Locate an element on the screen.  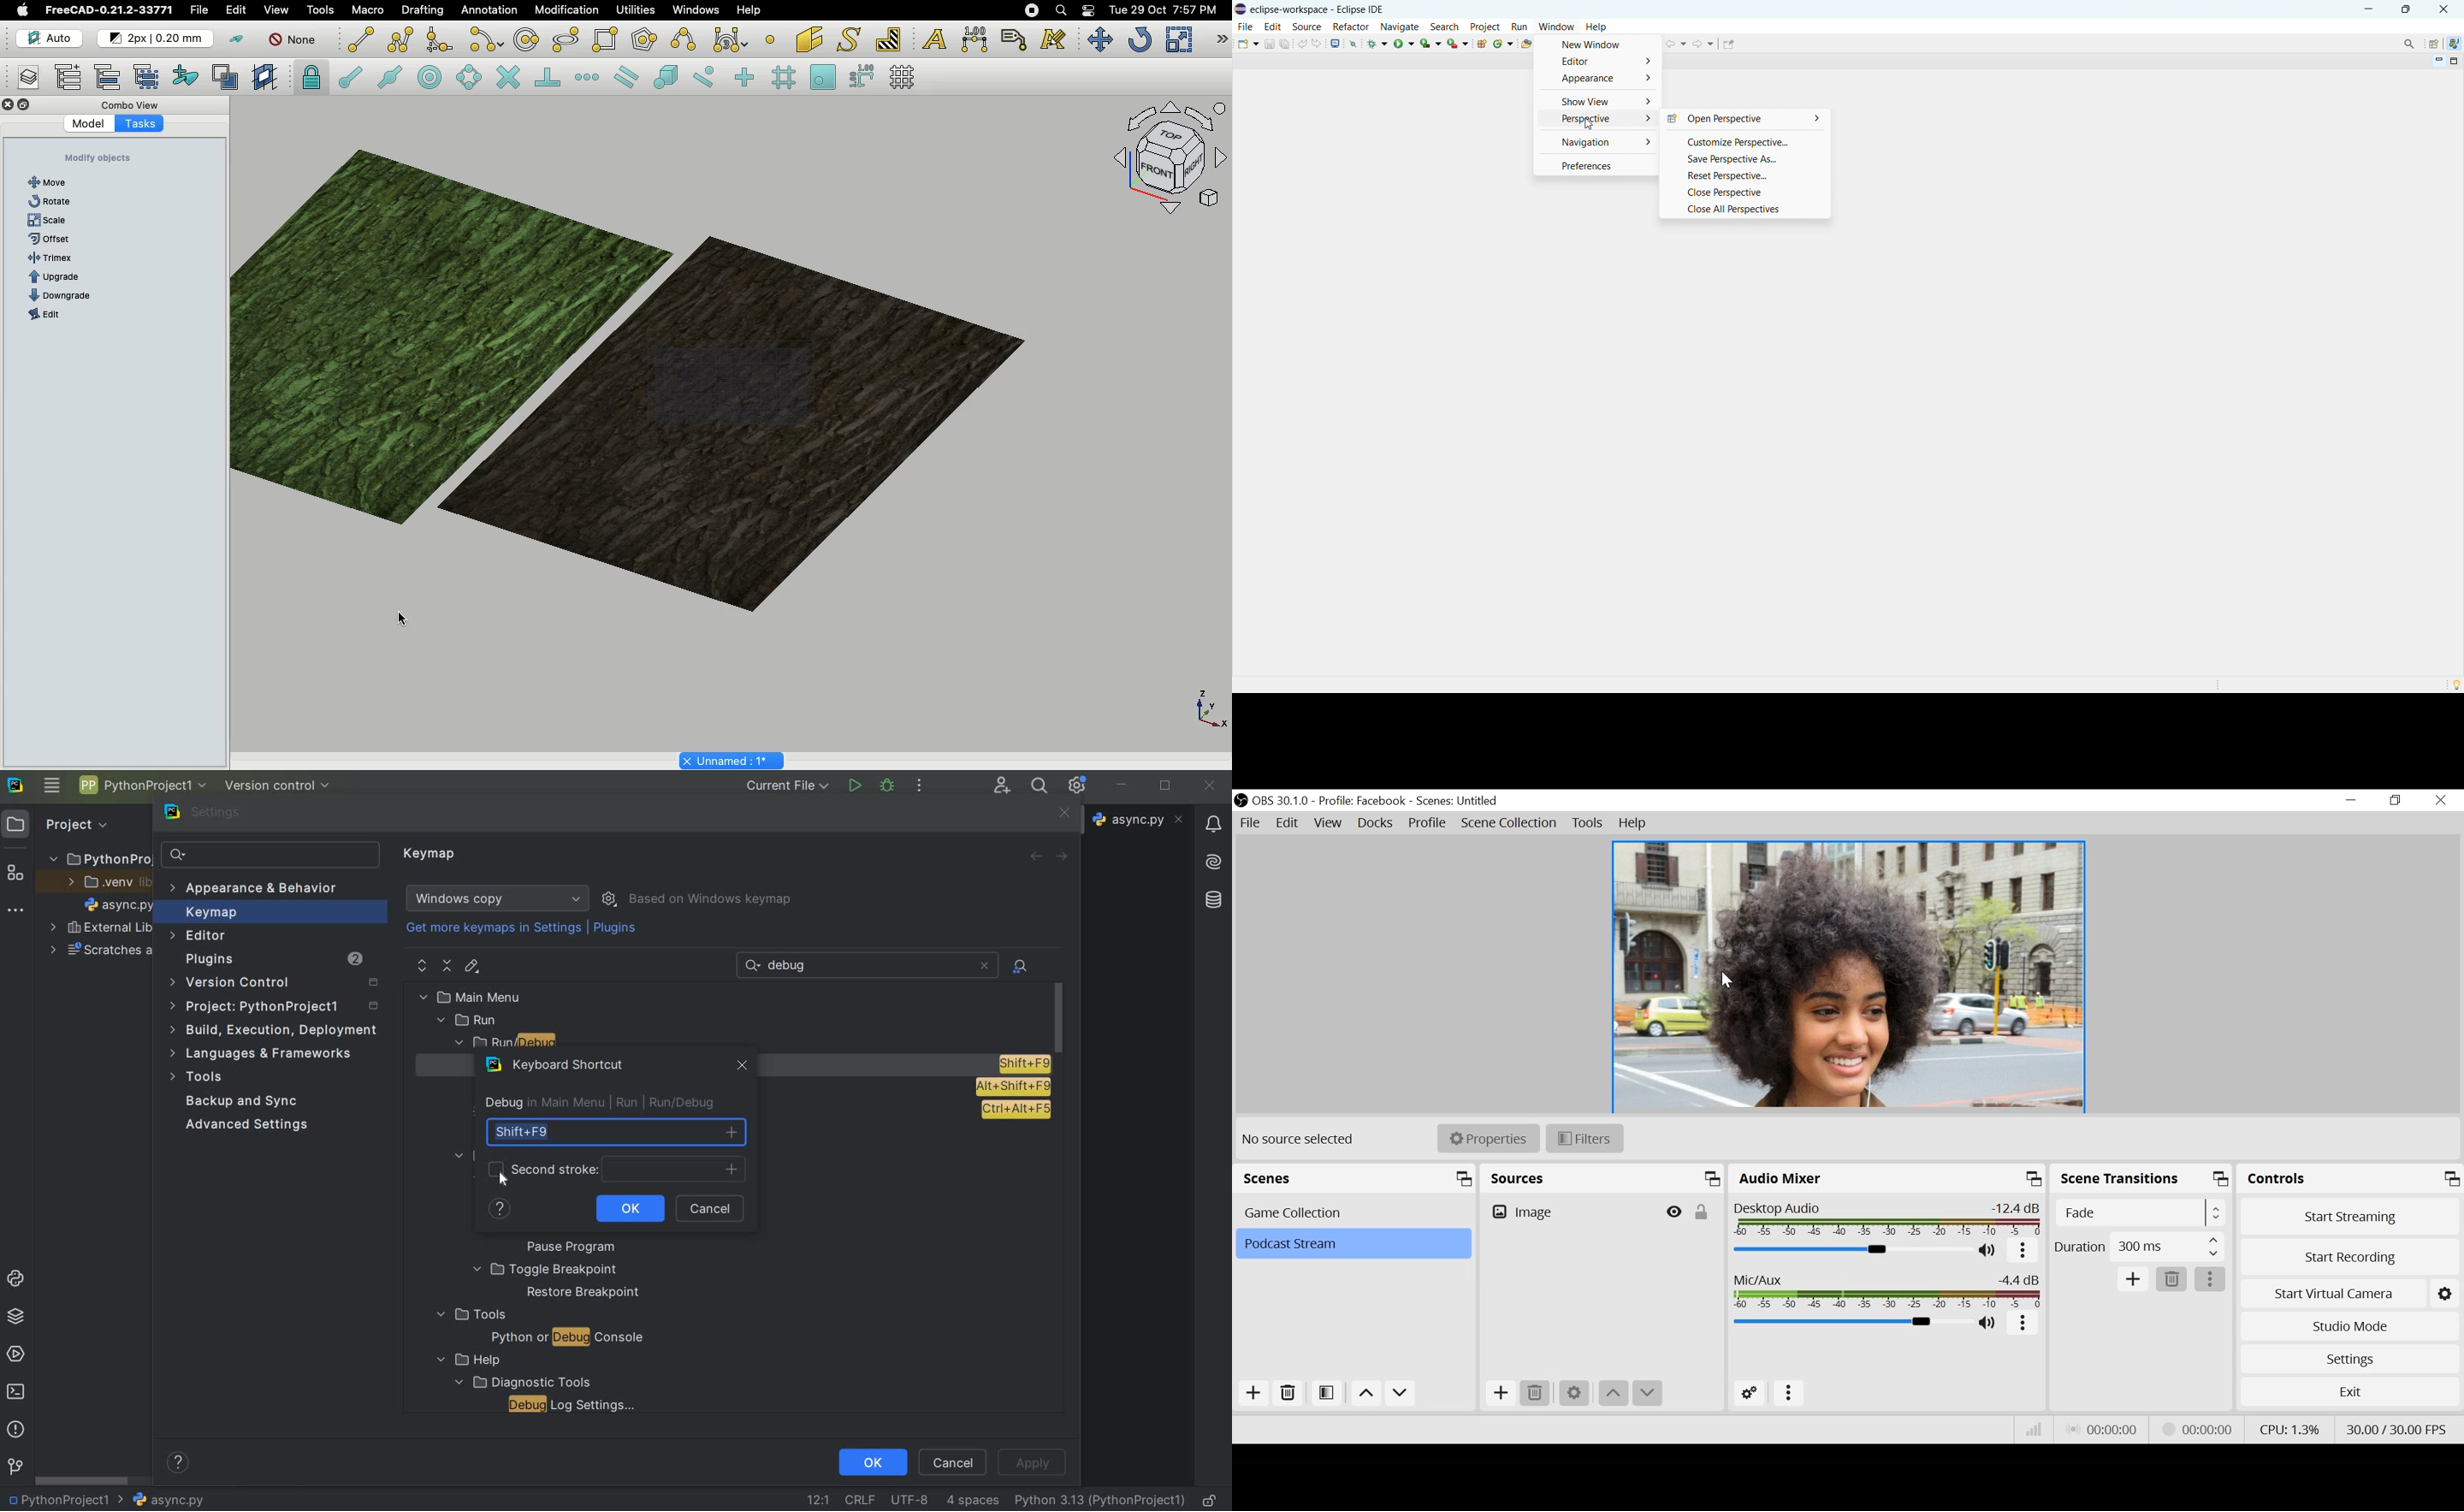
undo is located at coordinates (1302, 43).